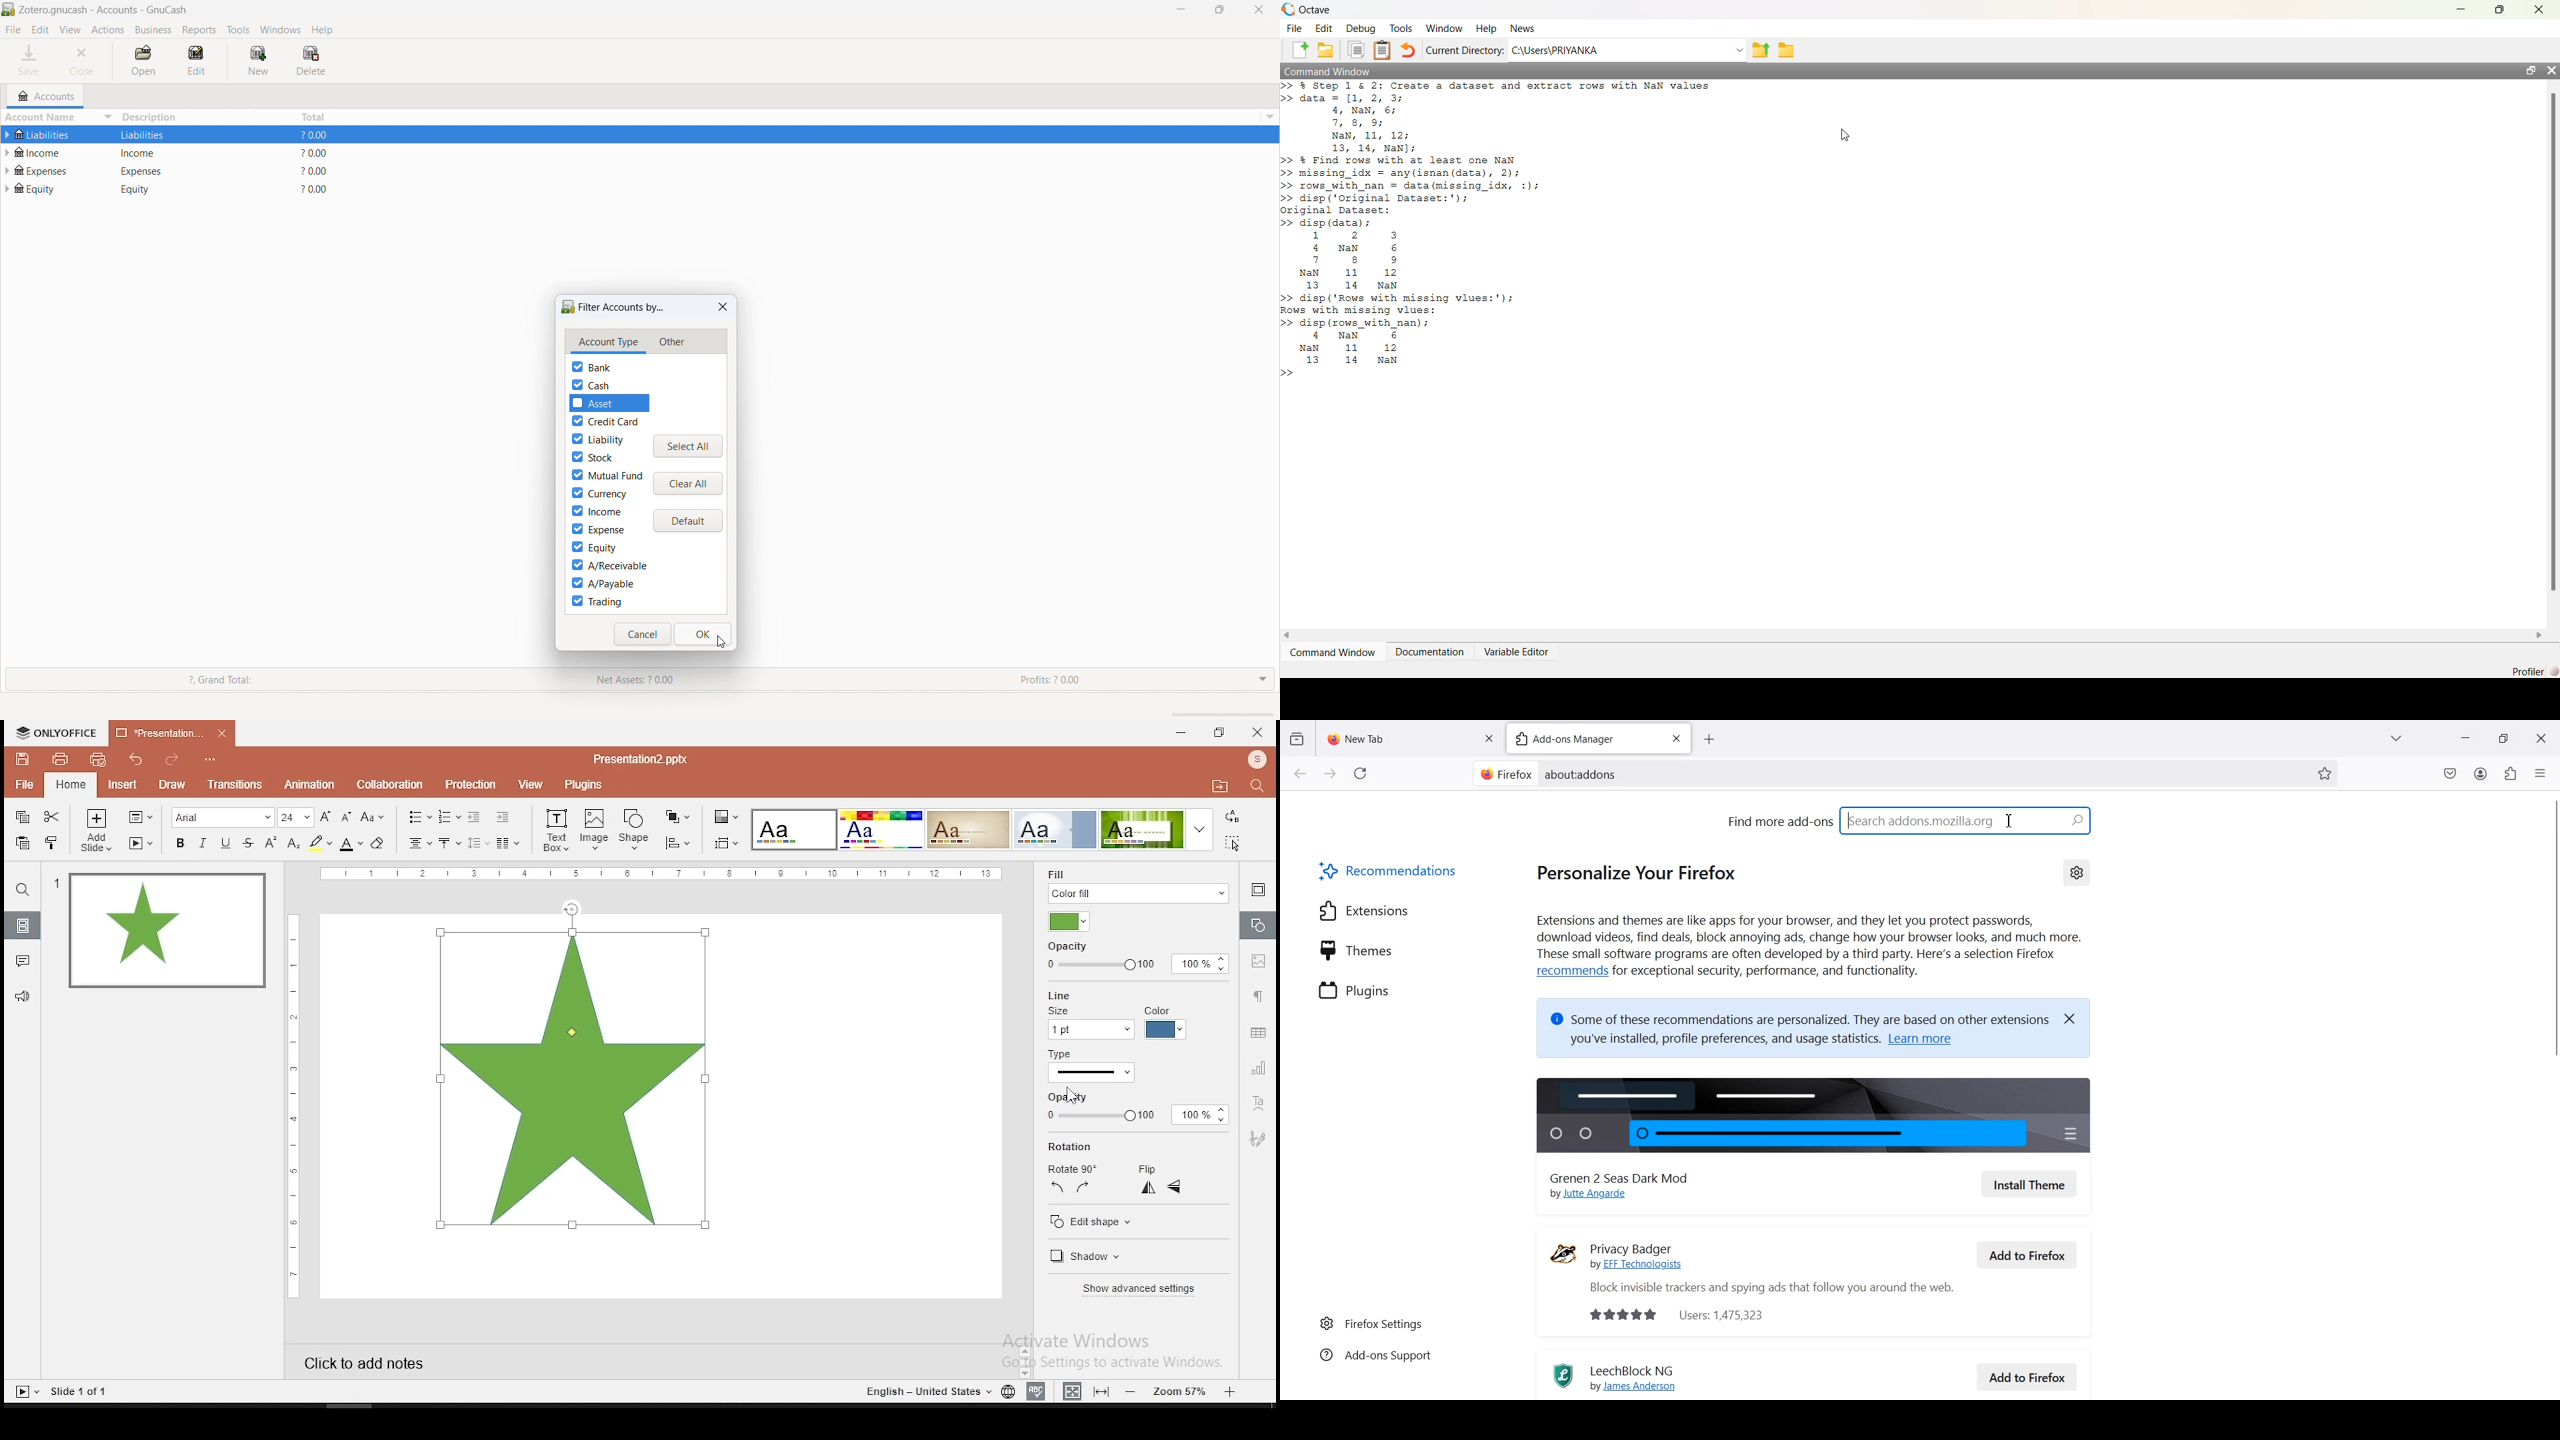  Describe the element at coordinates (322, 29) in the screenshot. I see `help` at that location.